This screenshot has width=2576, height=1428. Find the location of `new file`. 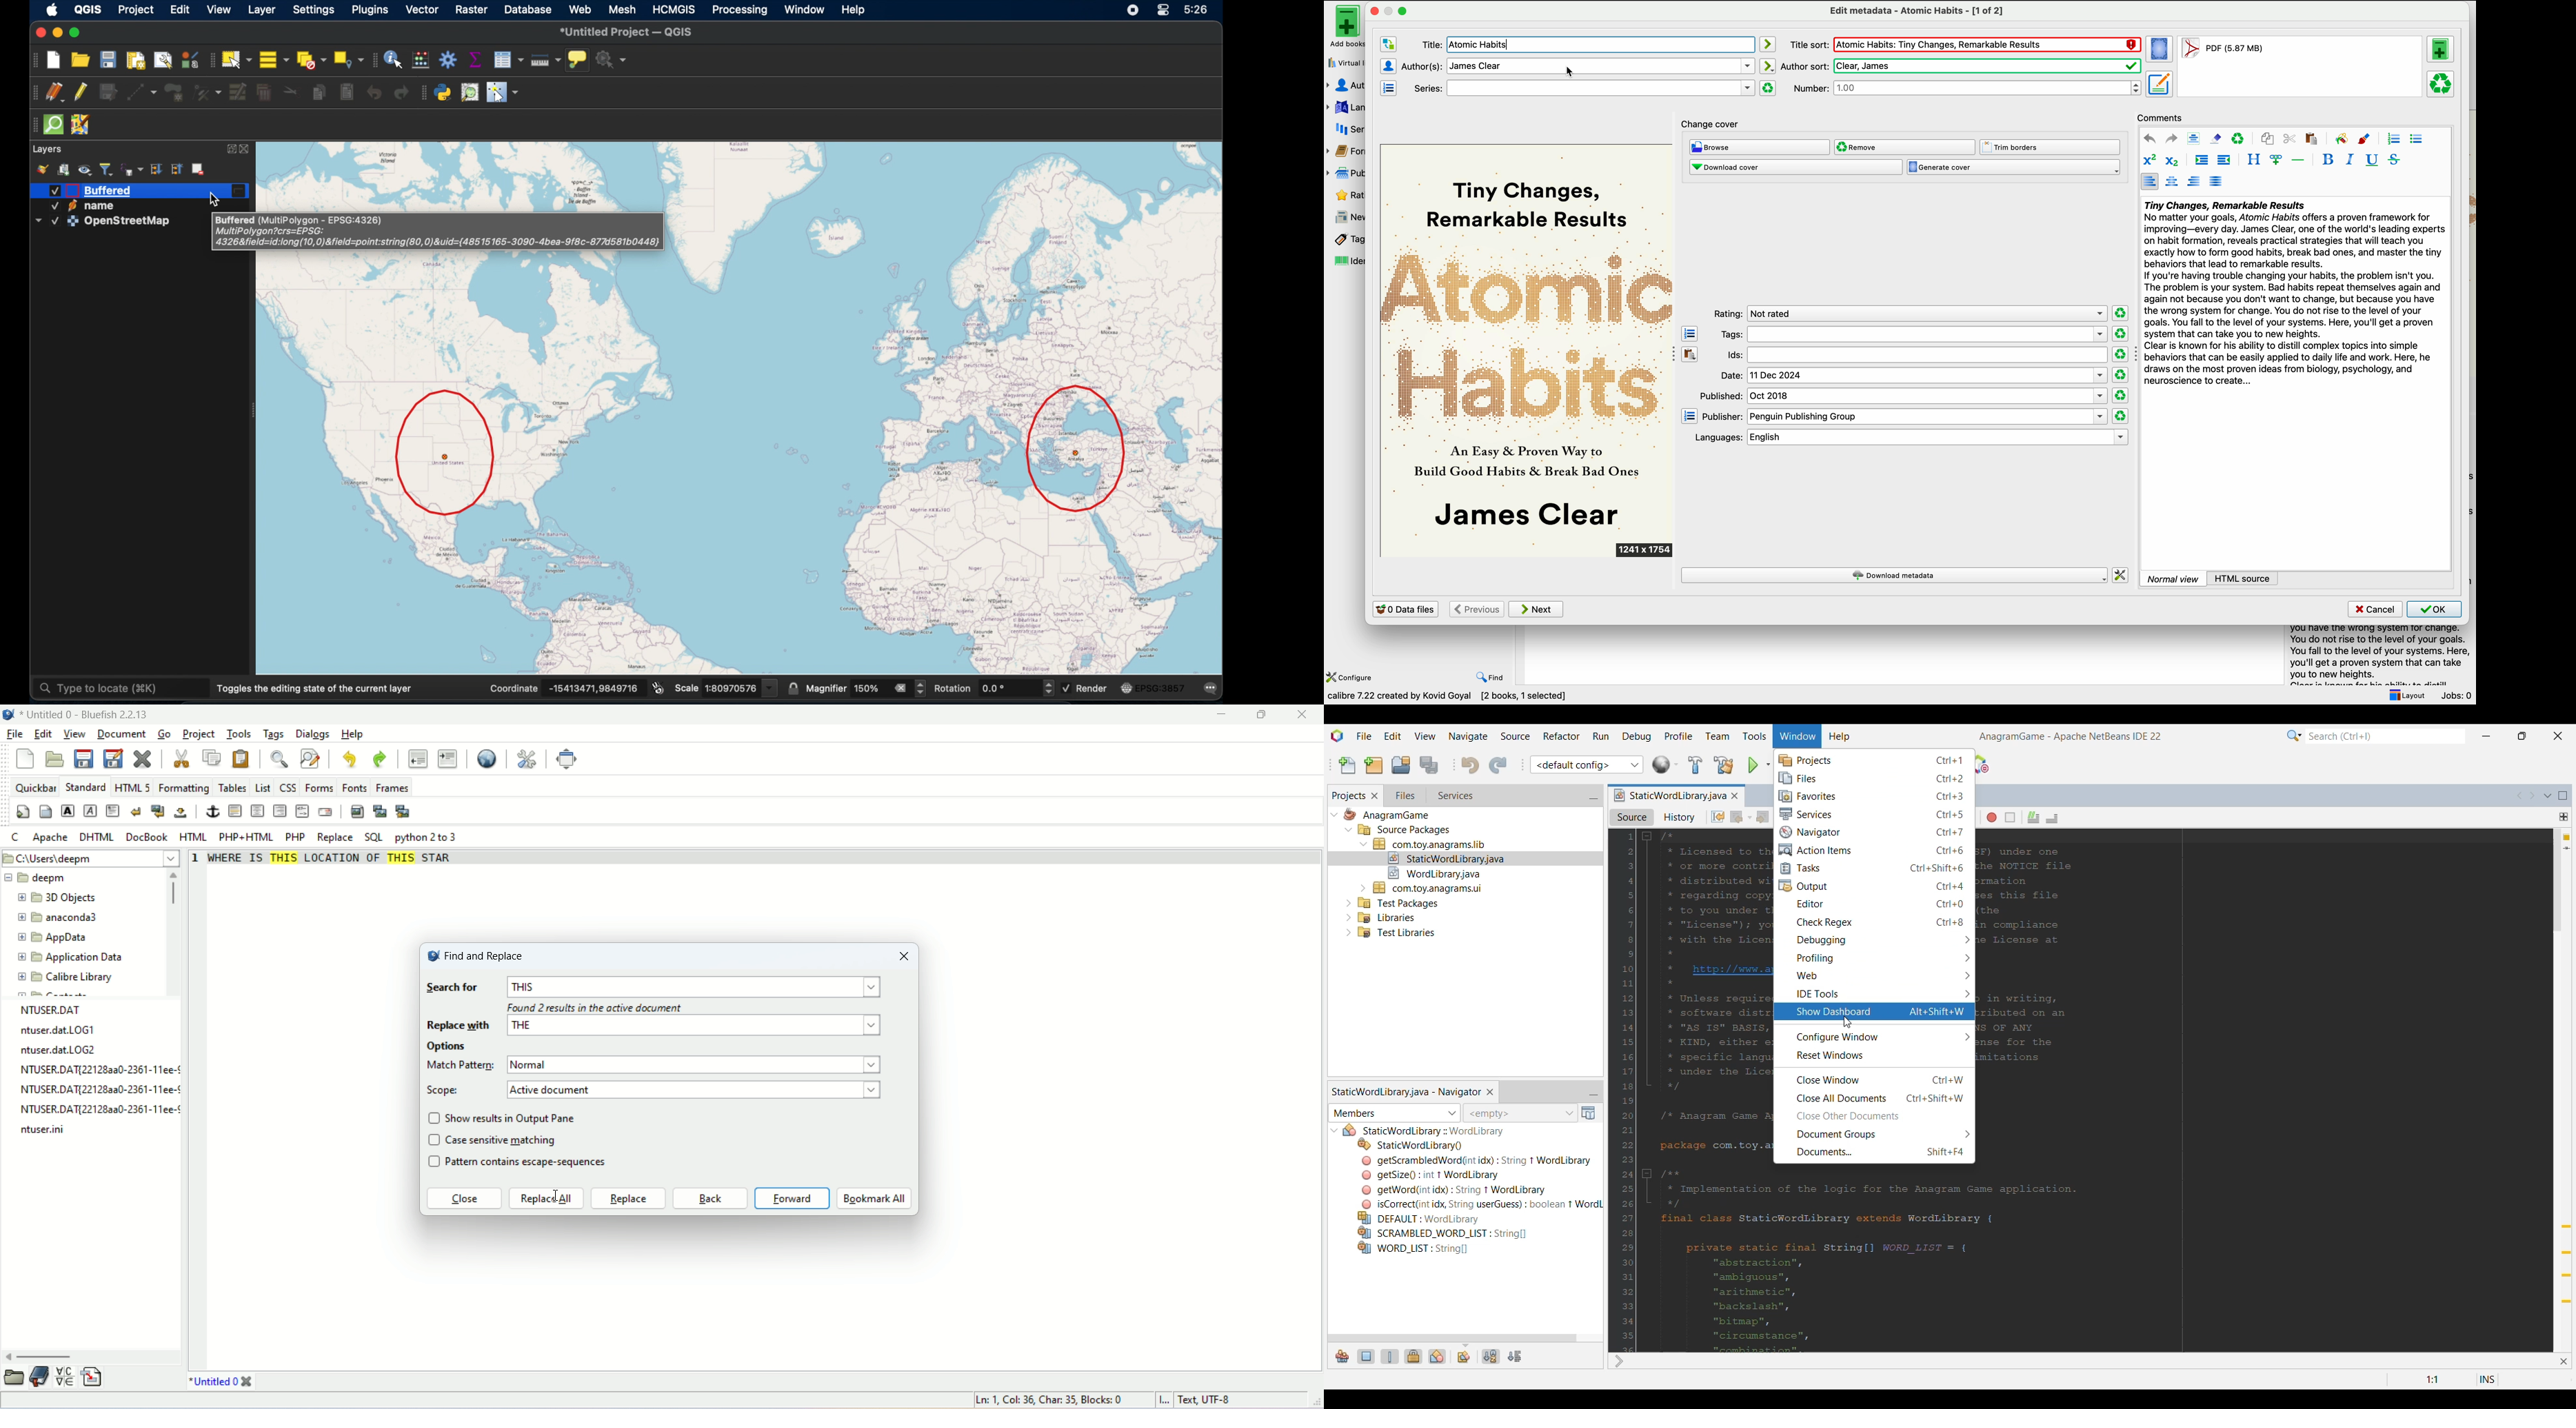

new file is located at coordinates (27, 759).